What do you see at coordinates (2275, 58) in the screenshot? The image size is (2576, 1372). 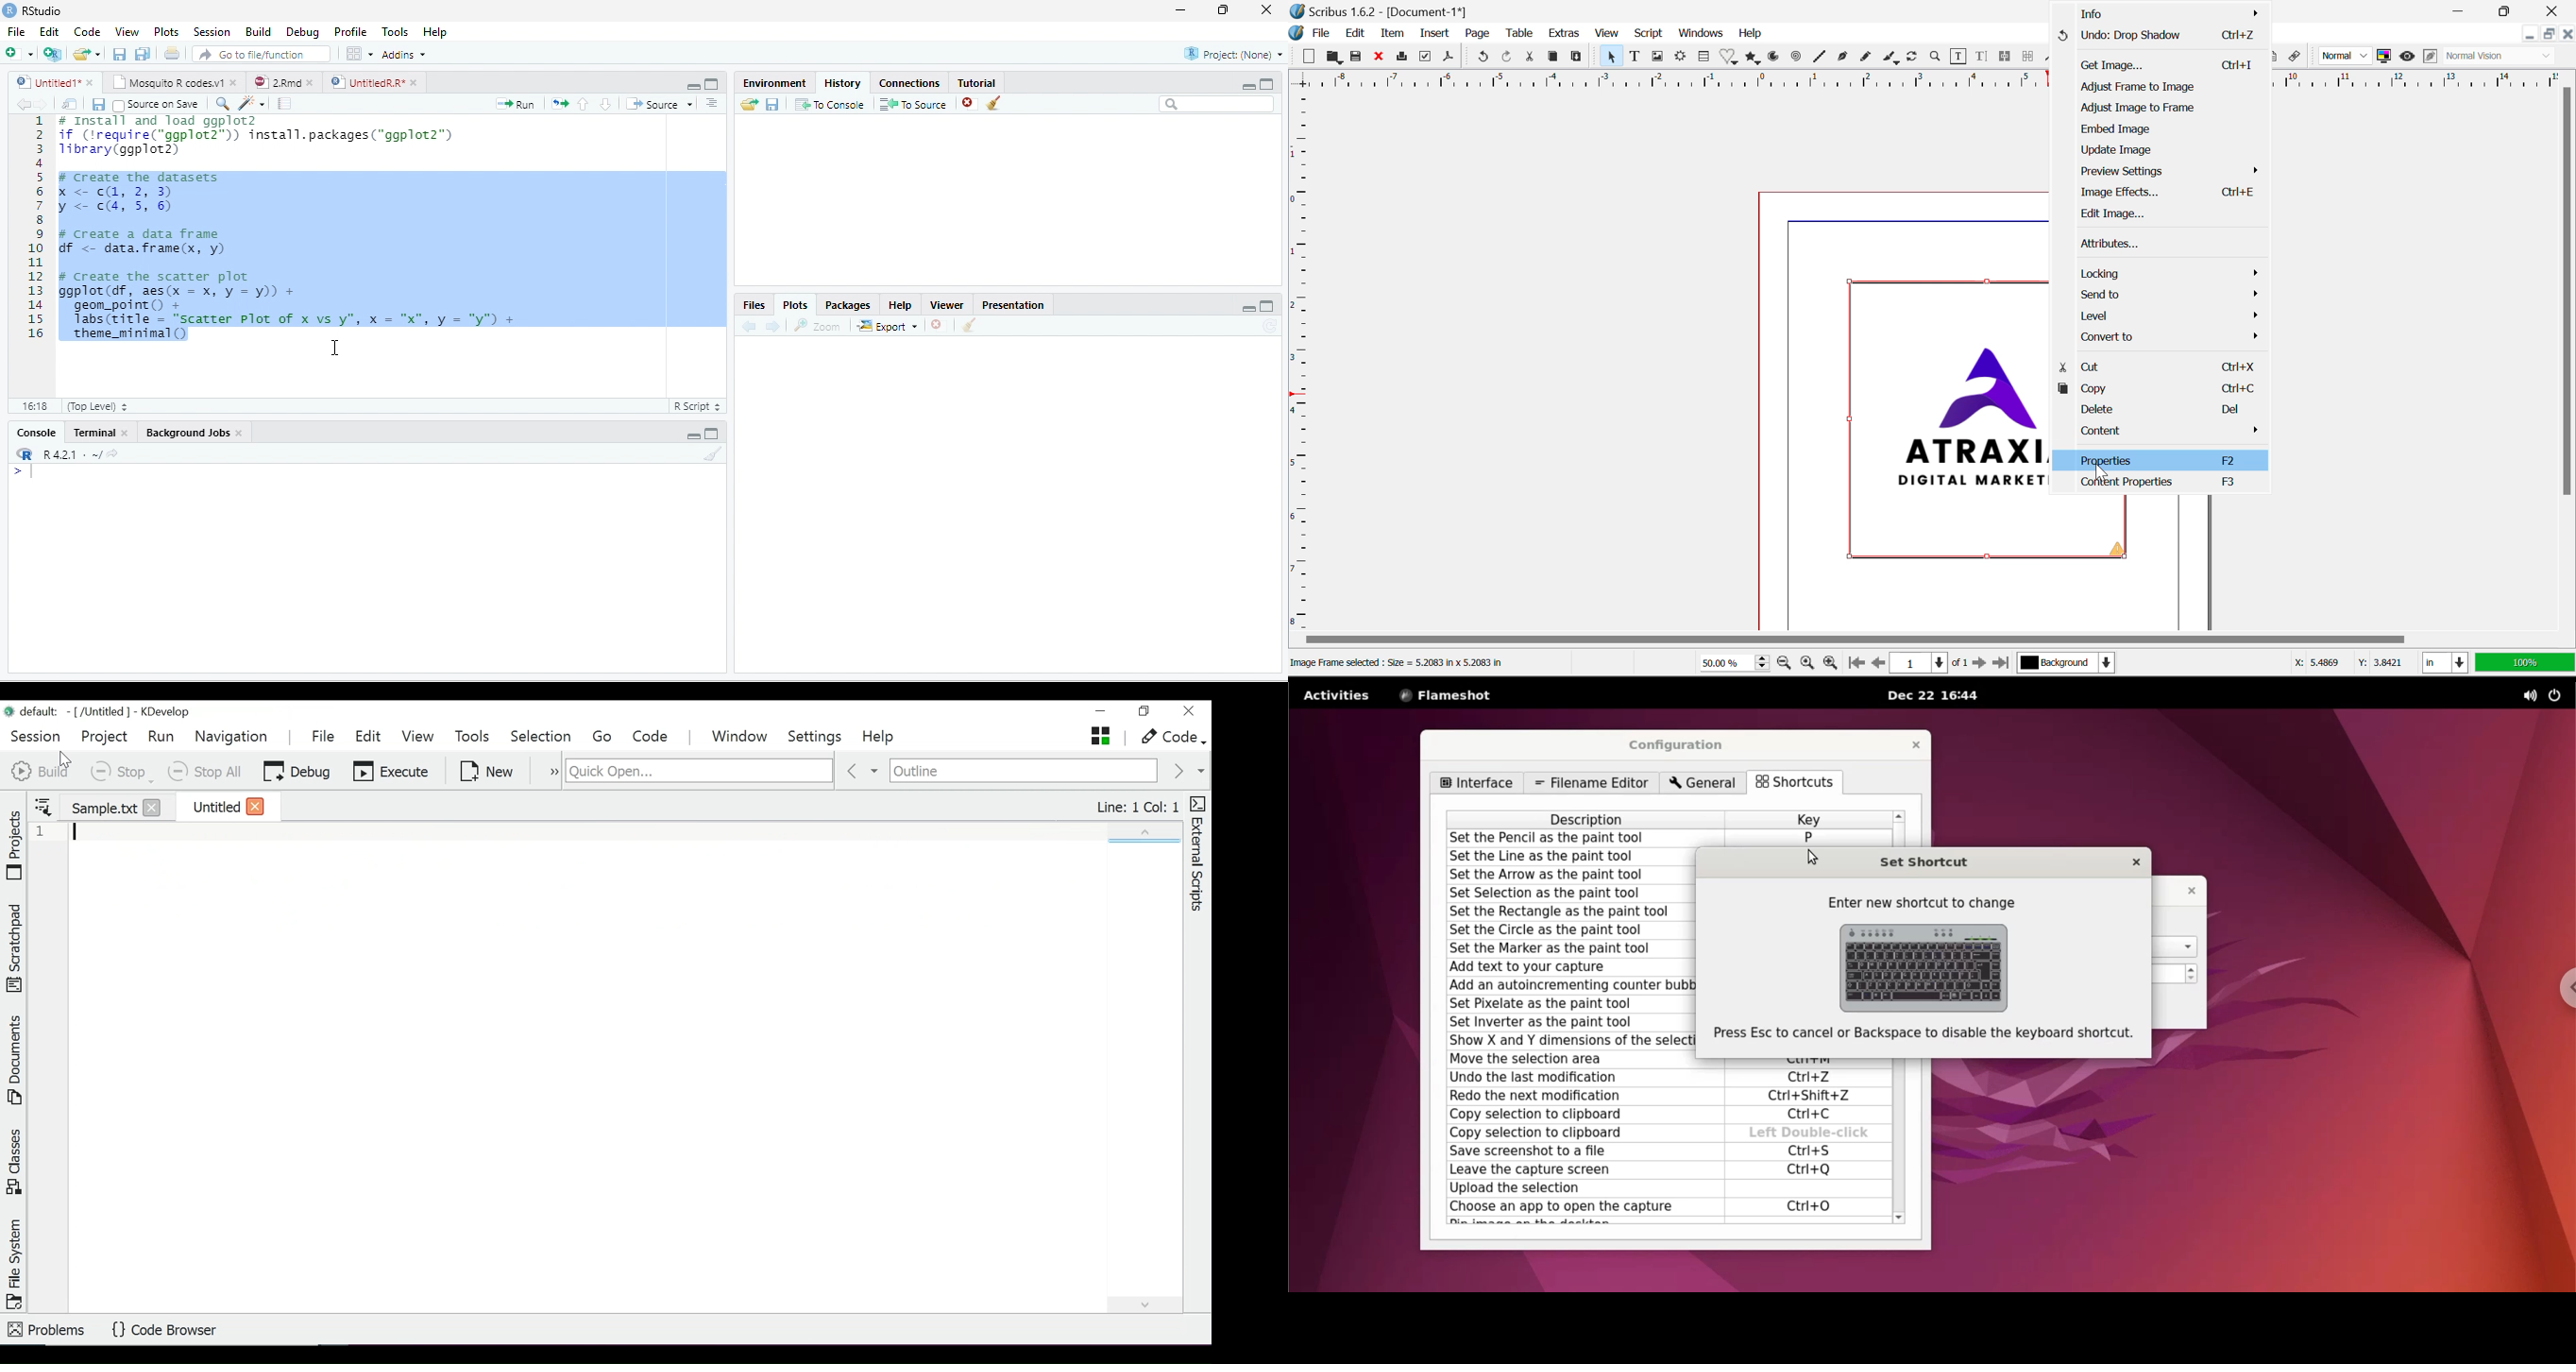 I see `Text Annotation` at bounding box center [2275, 58].